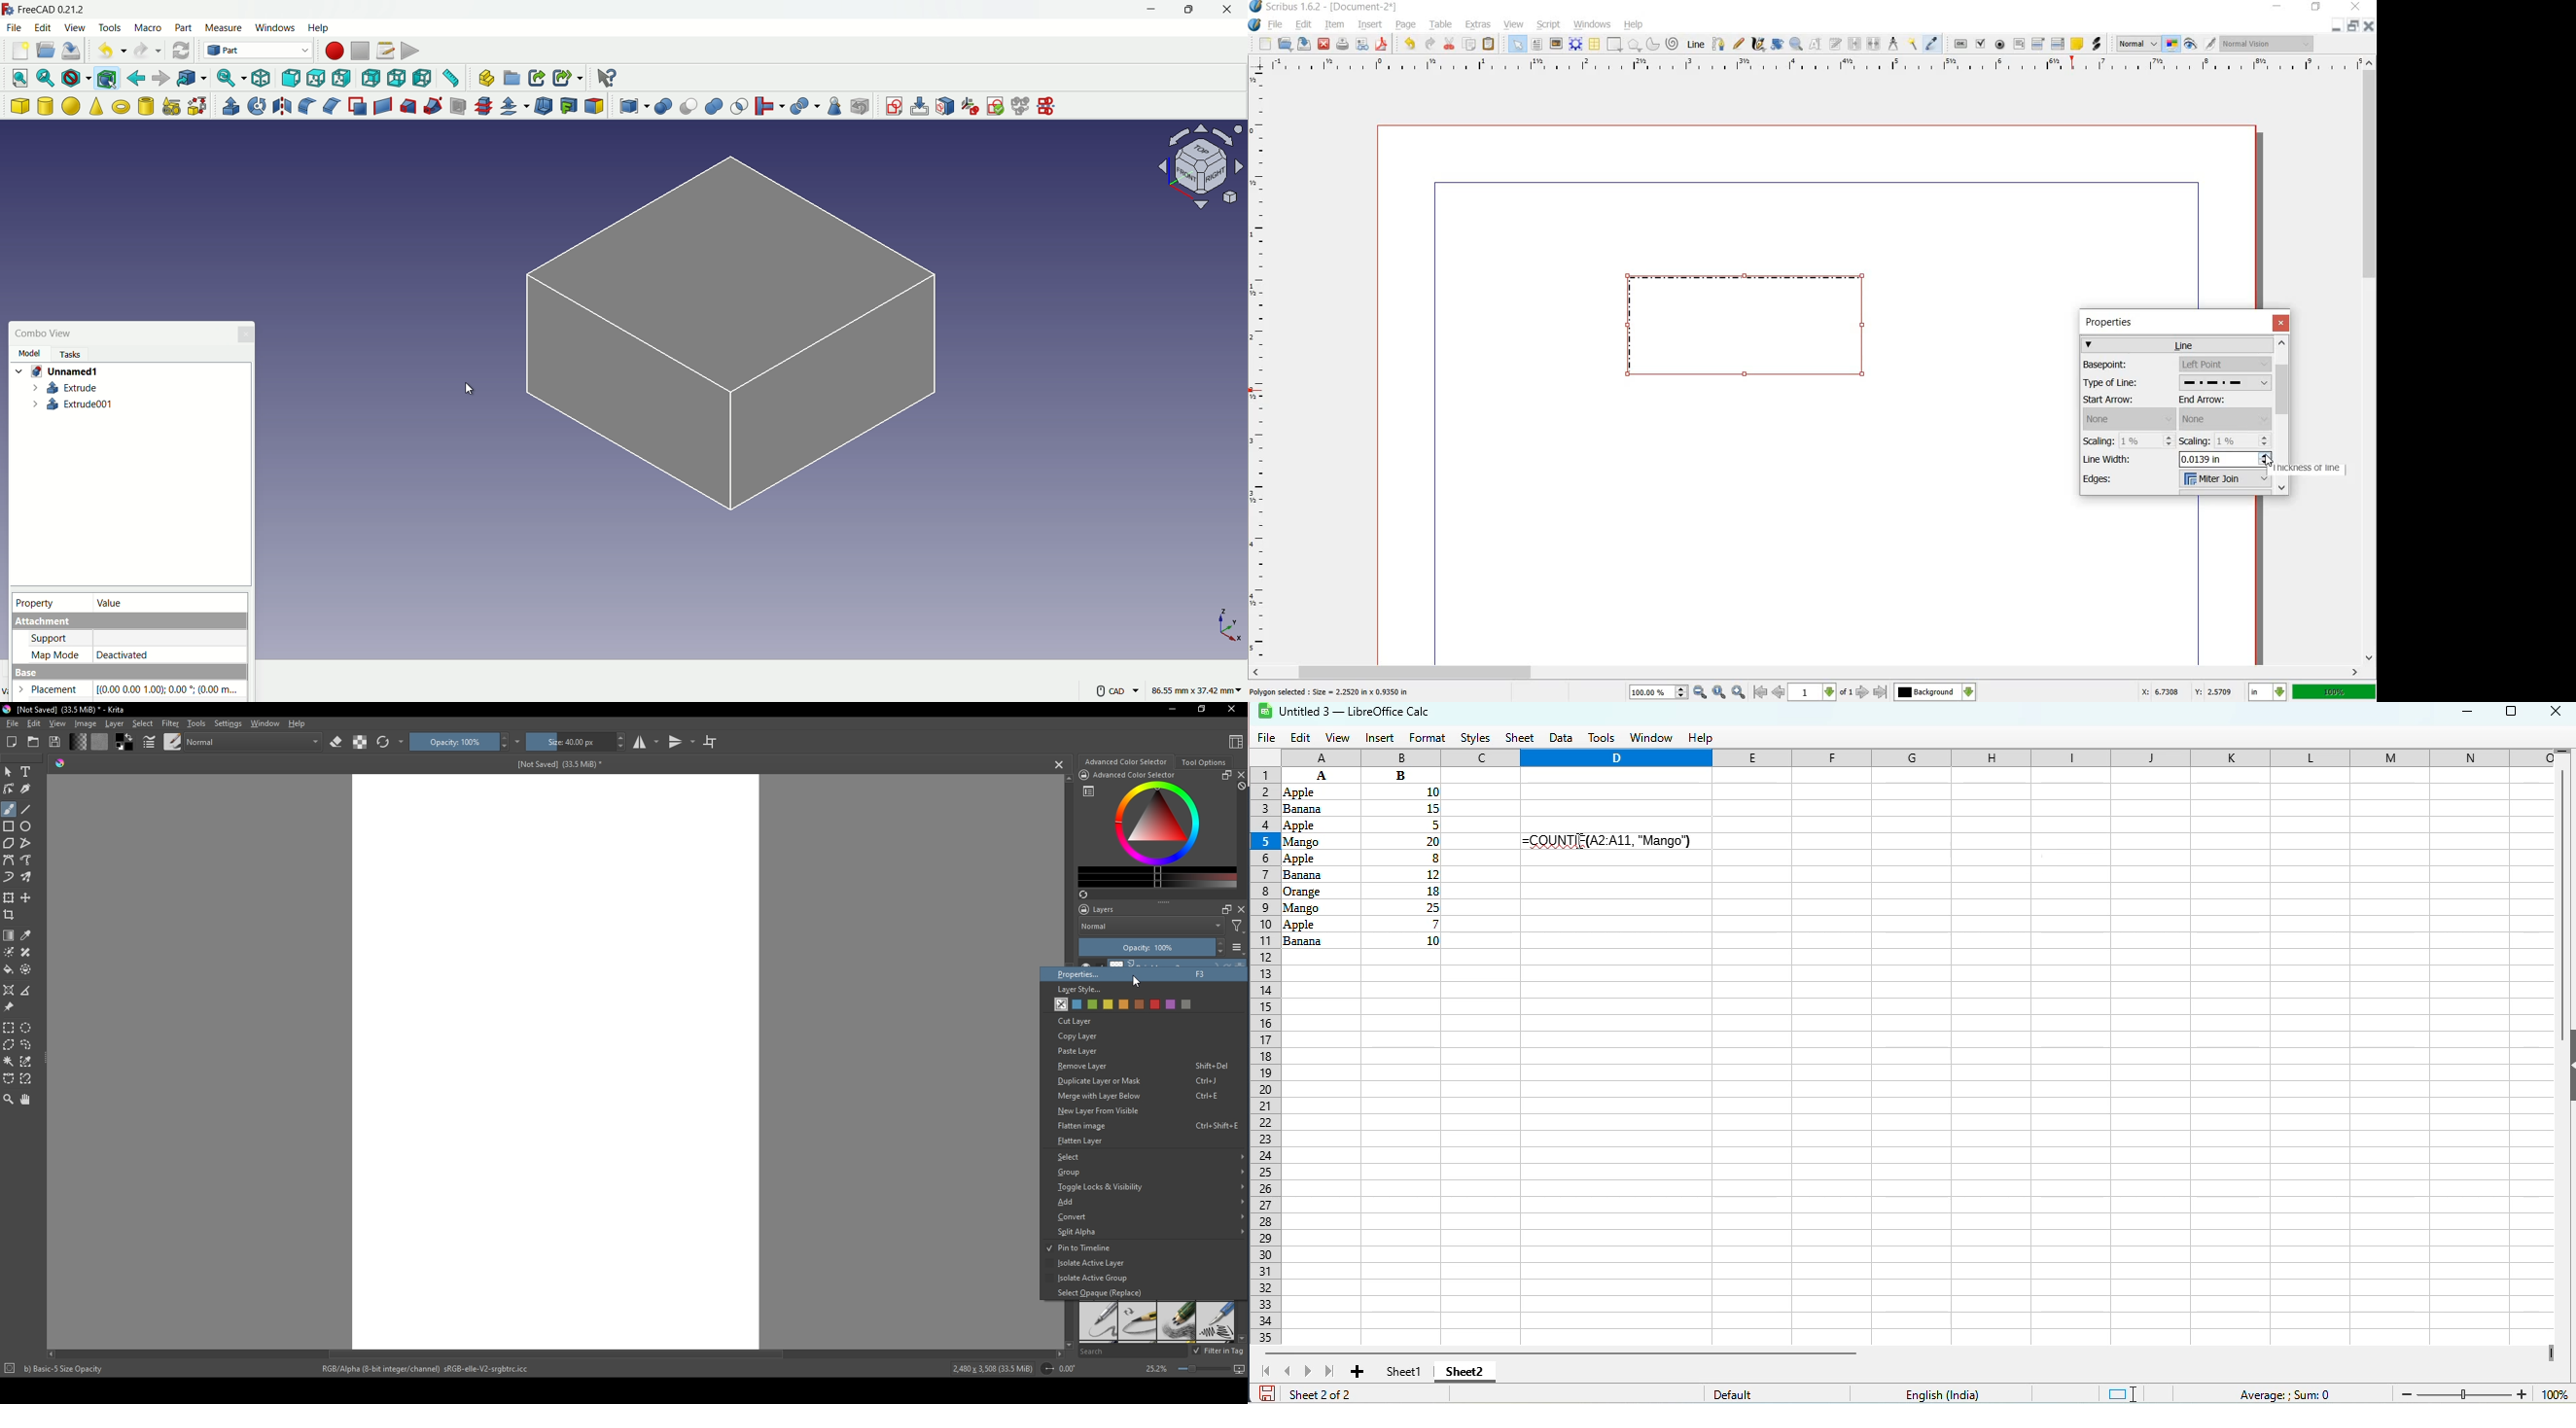 The image size is (2576, 1428). Describe the element at coordinates (1240, 909) in the screenshot. I see `close` at that location.